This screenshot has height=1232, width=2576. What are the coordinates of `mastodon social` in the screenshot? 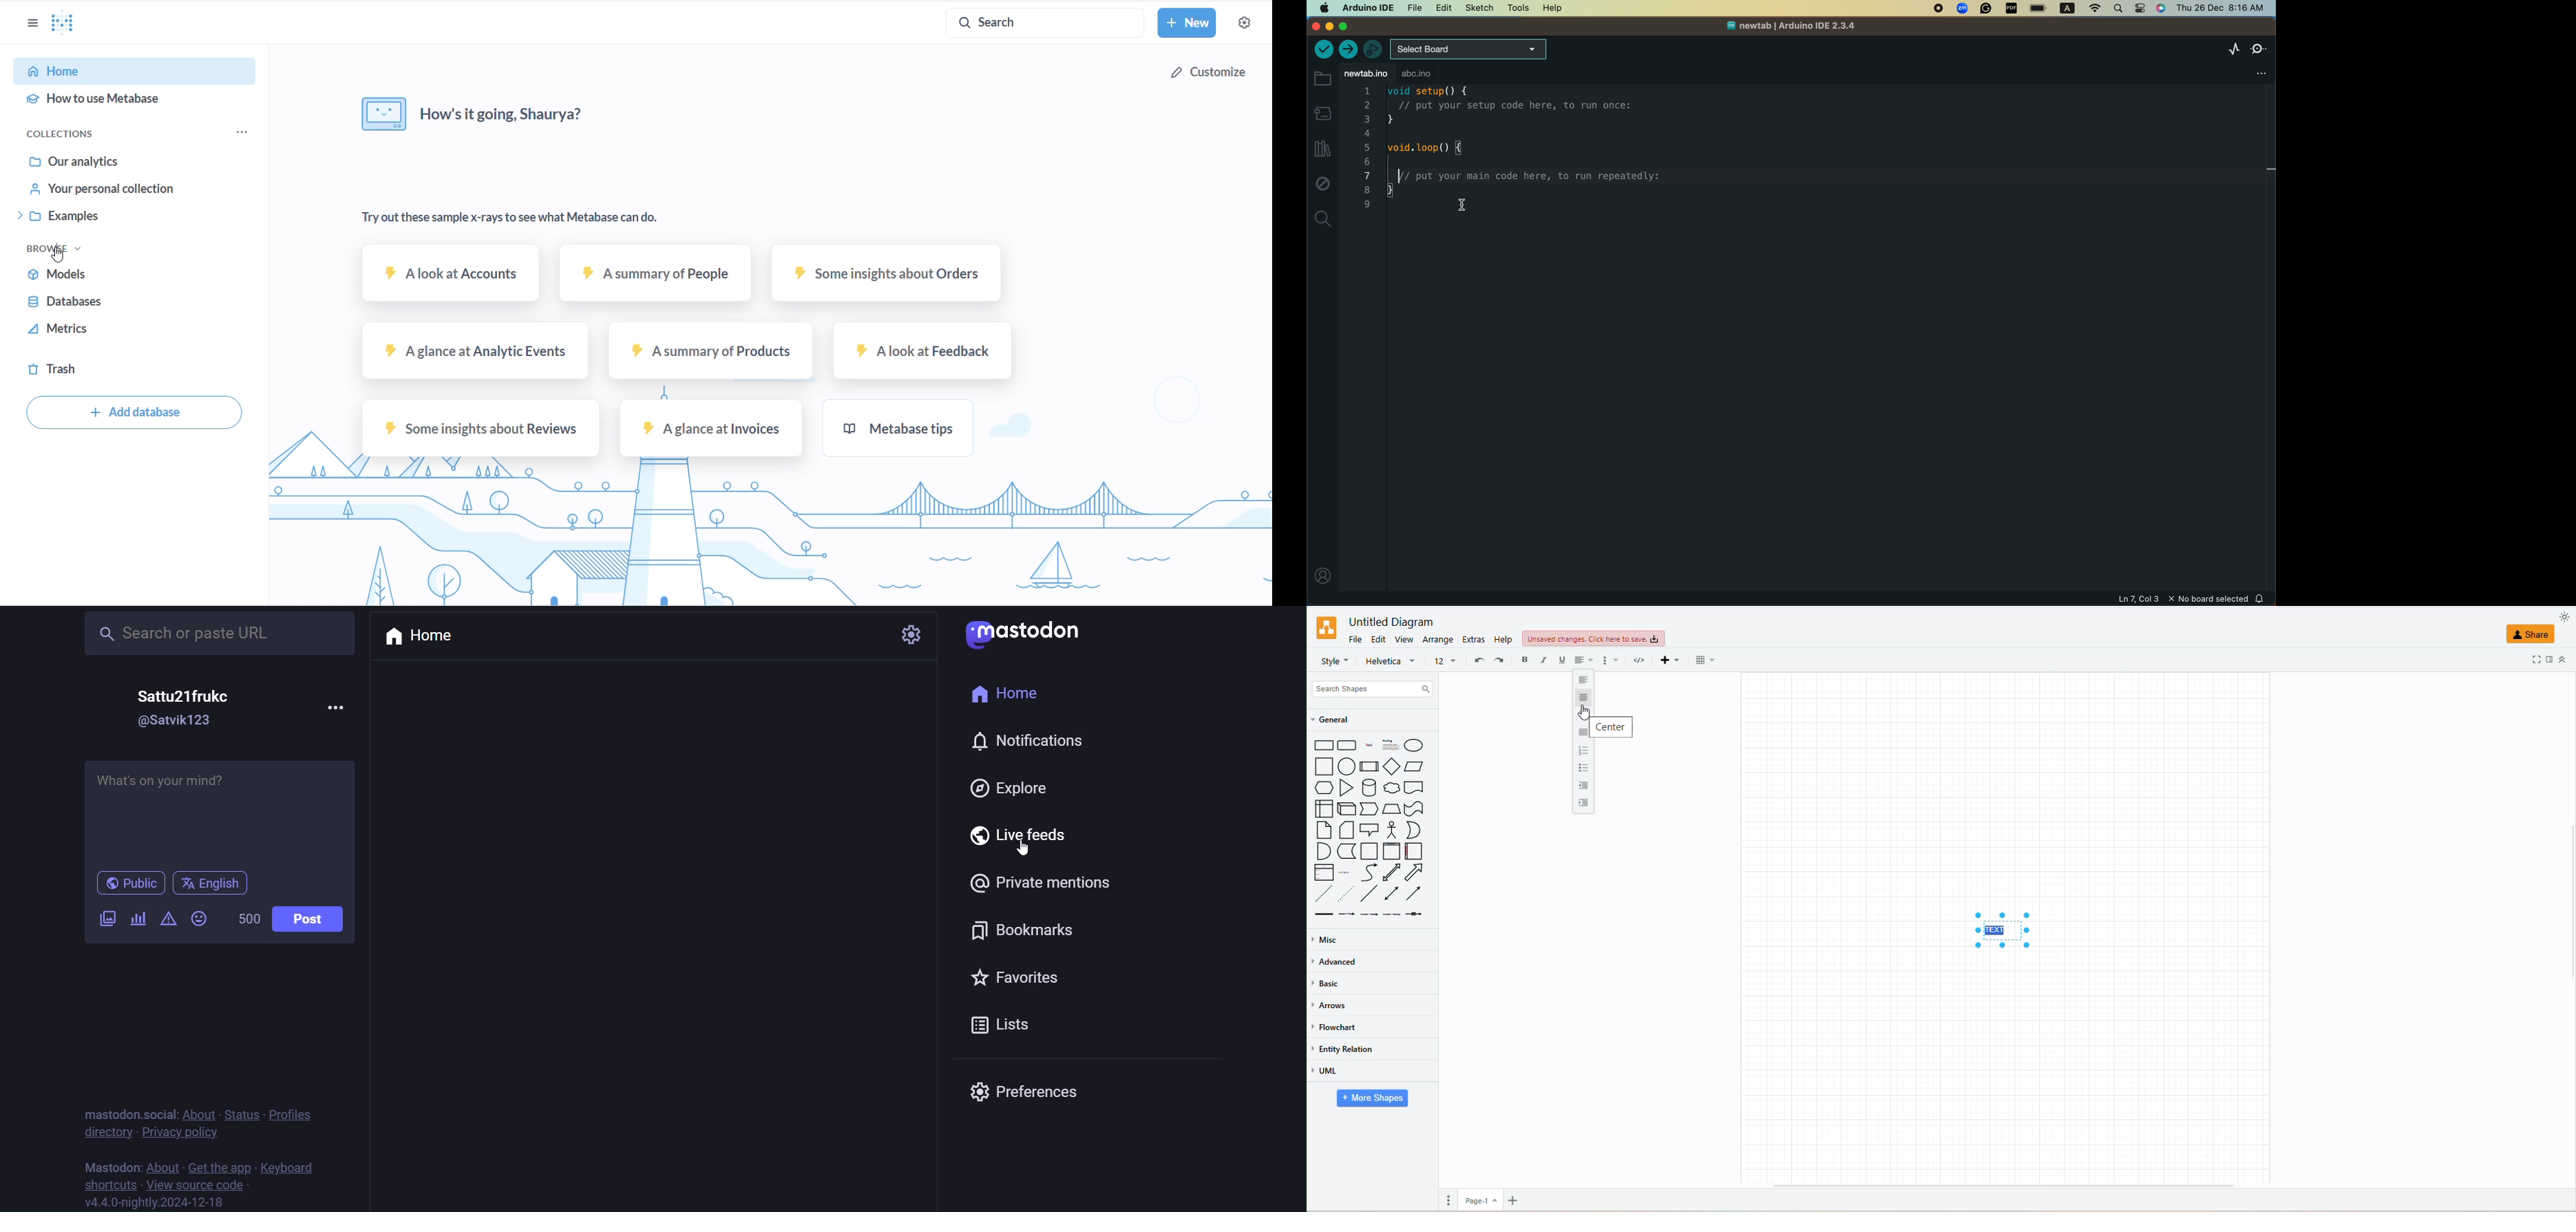 It's located at (127, 1164).